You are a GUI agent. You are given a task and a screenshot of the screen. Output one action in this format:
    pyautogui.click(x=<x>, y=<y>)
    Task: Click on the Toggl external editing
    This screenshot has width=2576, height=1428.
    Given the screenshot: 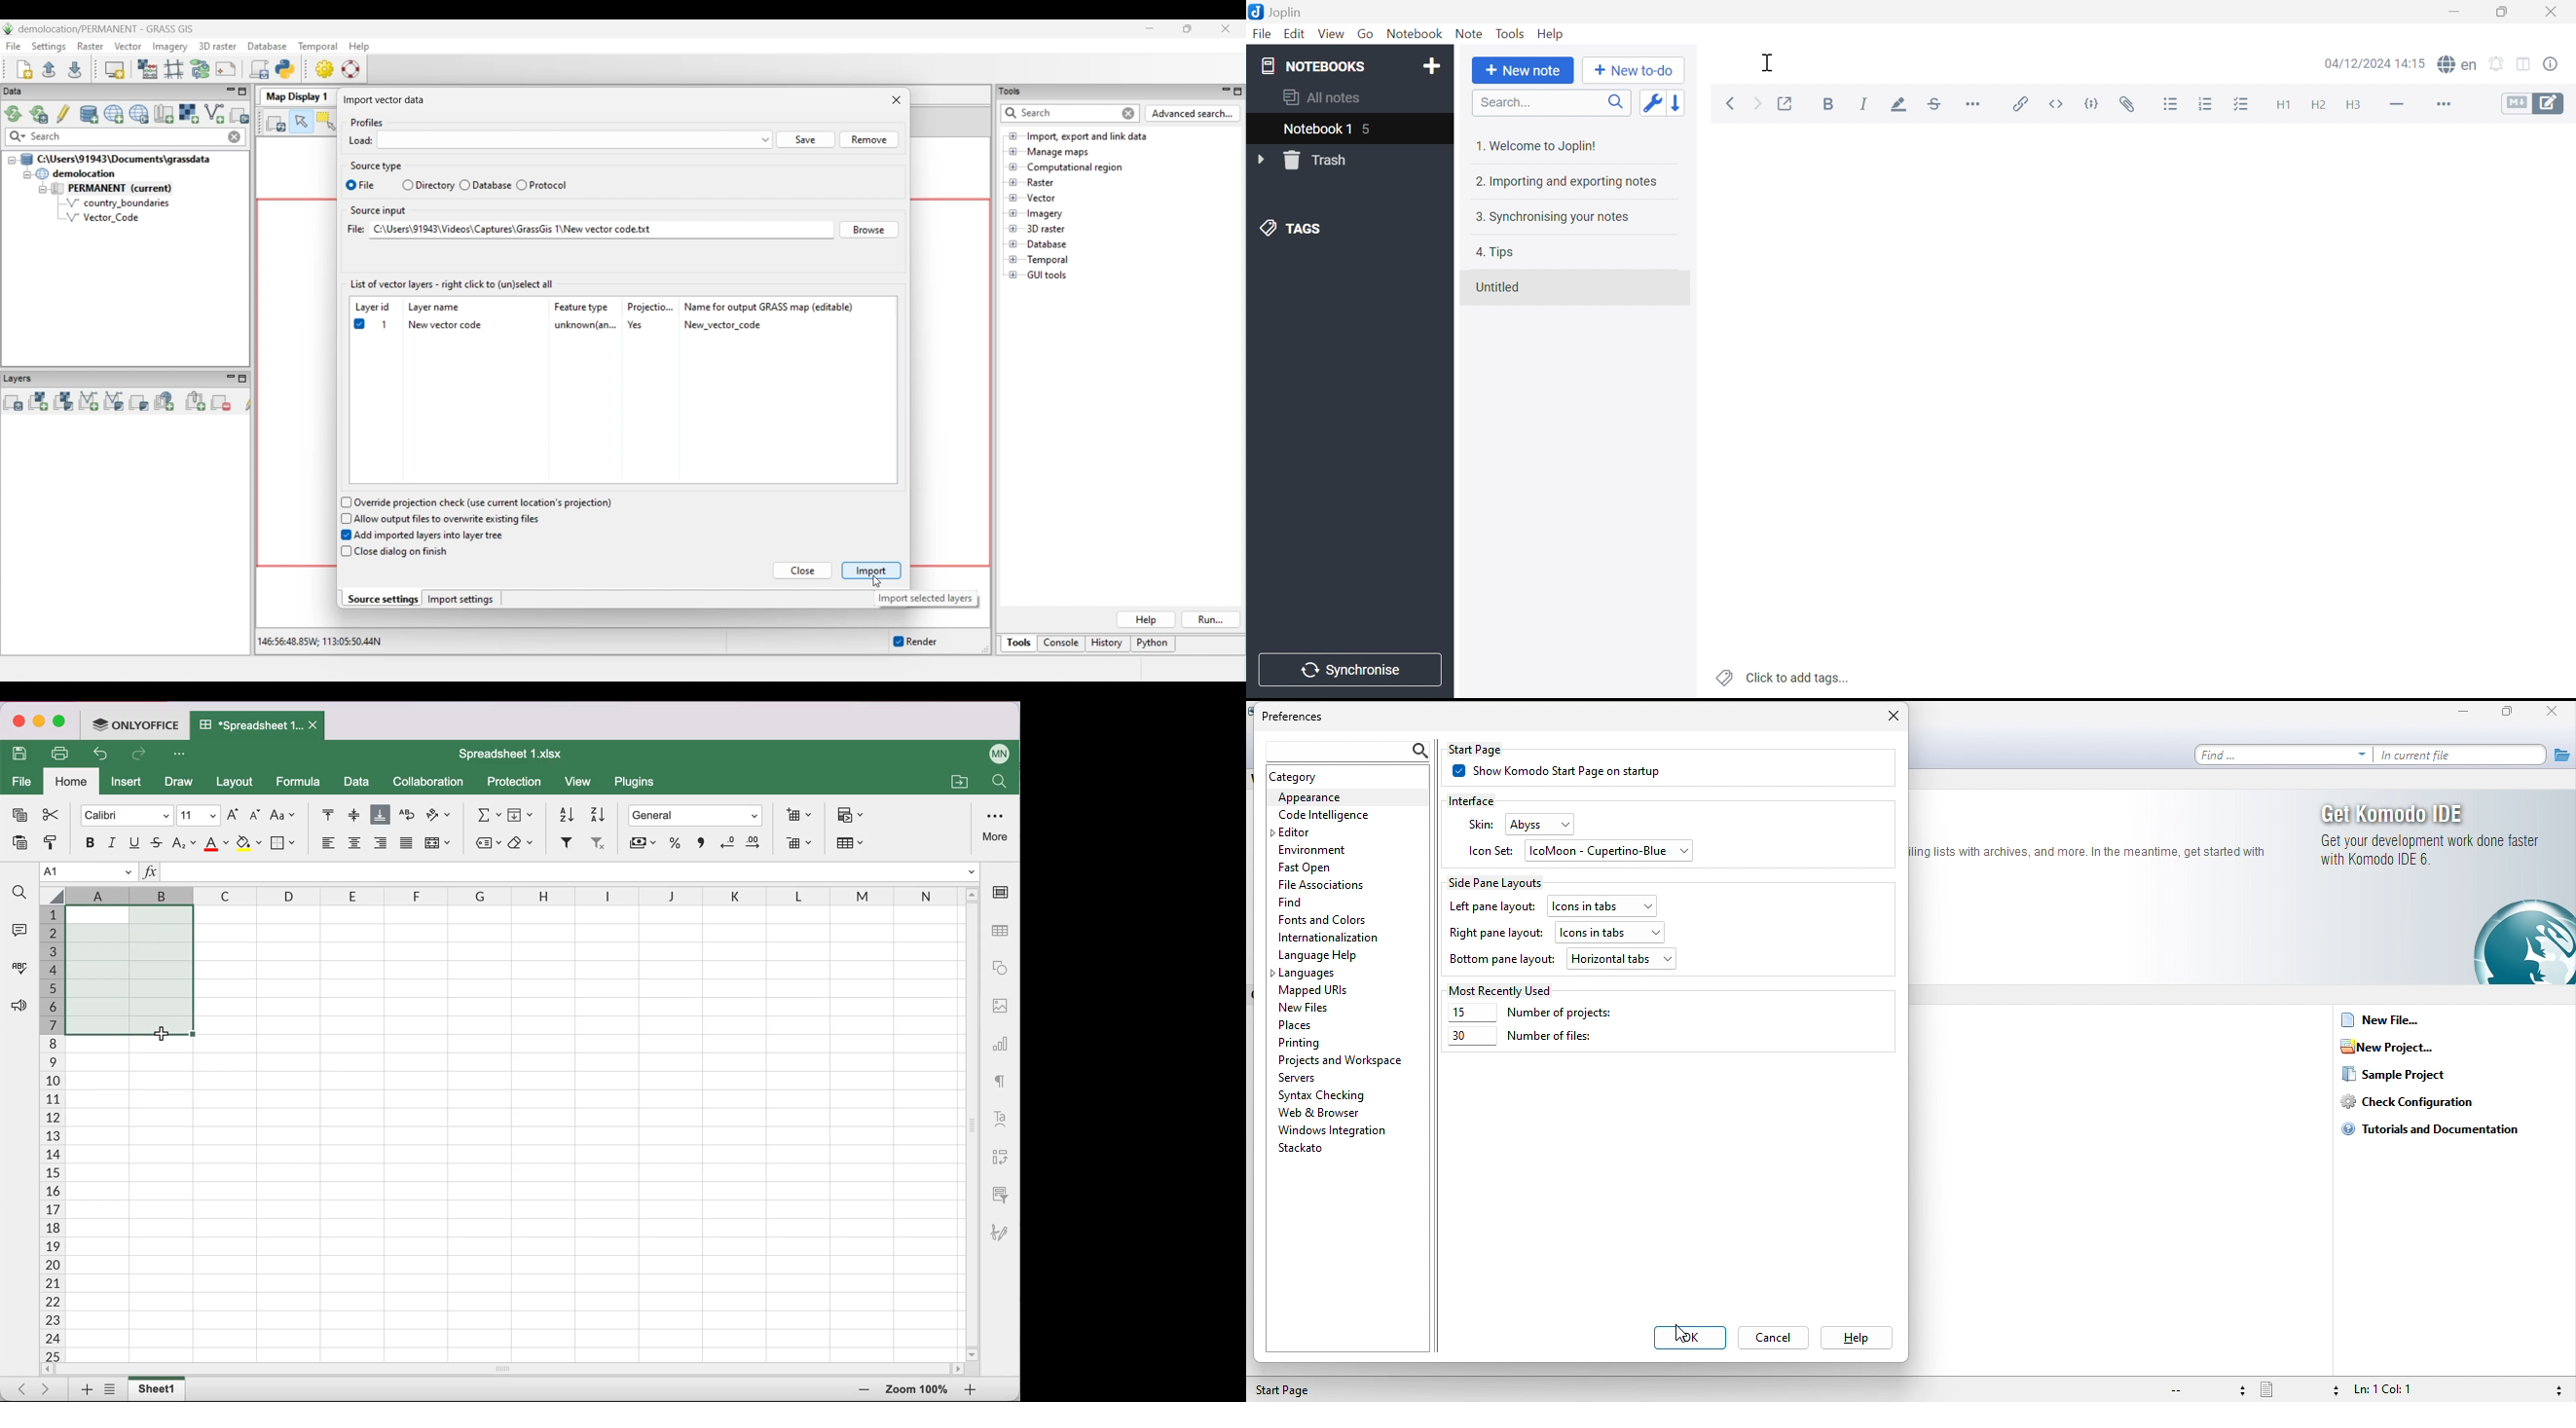 What is the action you would take?
    pyautogui.click(x=1786, y=104)
    